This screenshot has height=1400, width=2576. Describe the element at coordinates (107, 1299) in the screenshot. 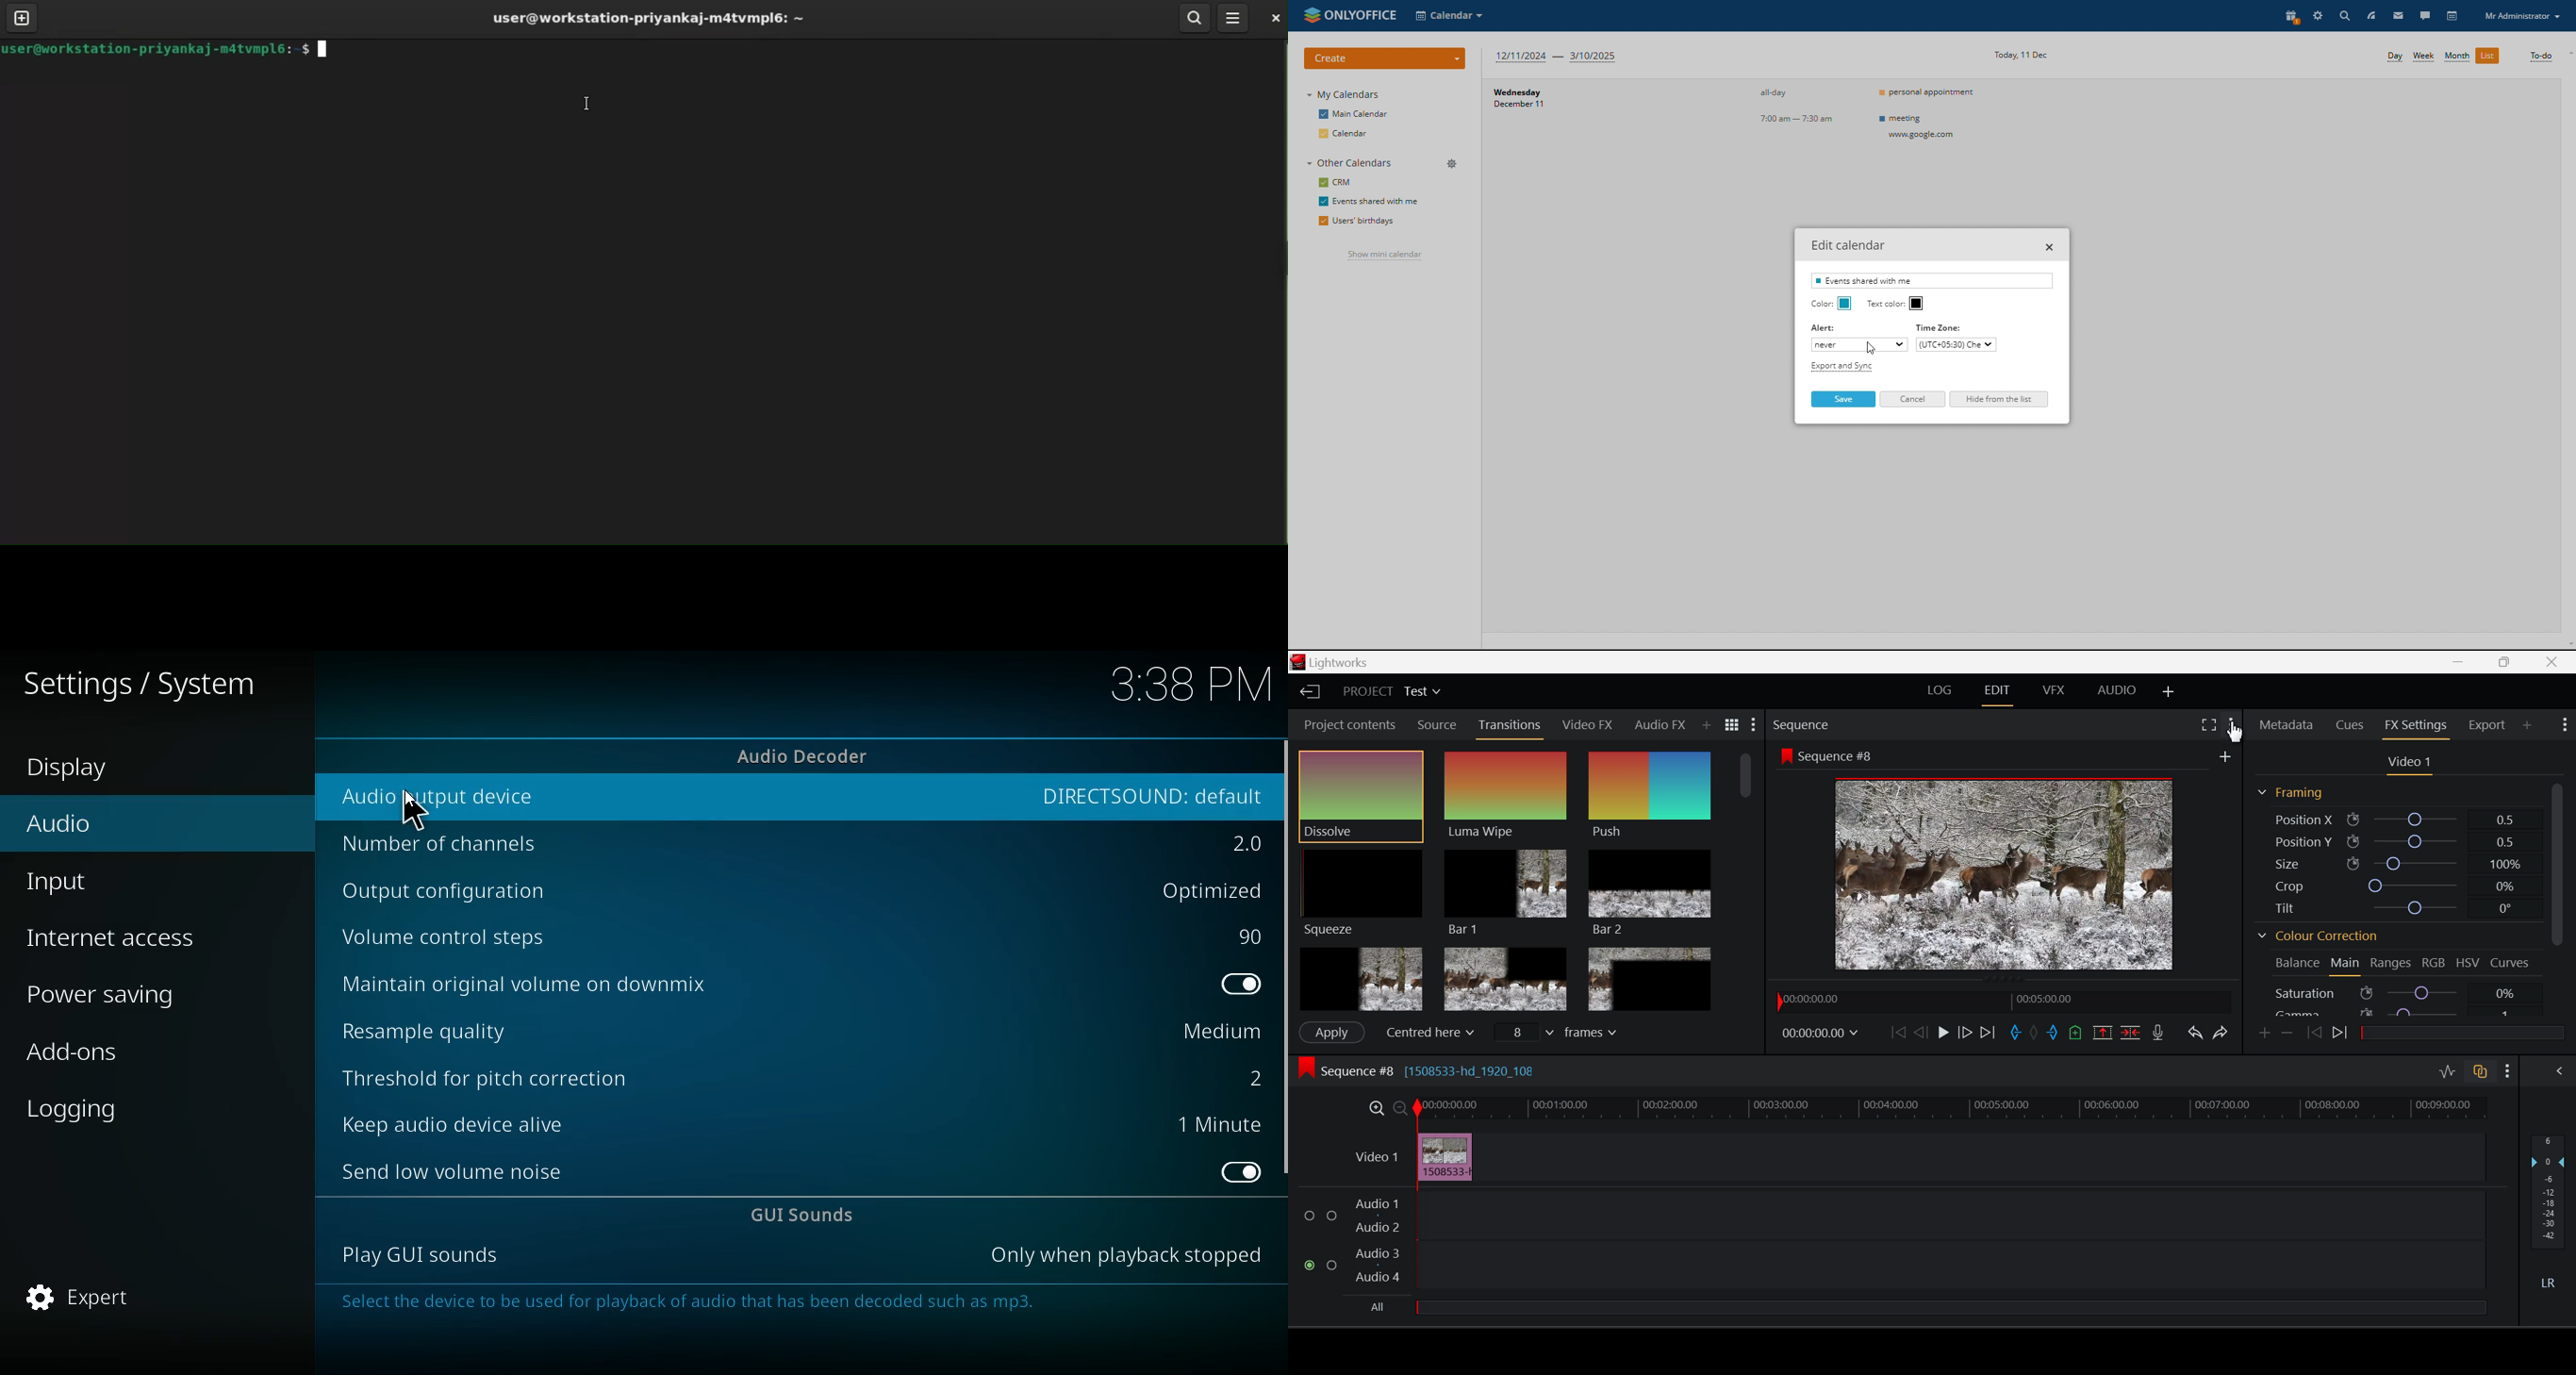

I see `expert` at that location.